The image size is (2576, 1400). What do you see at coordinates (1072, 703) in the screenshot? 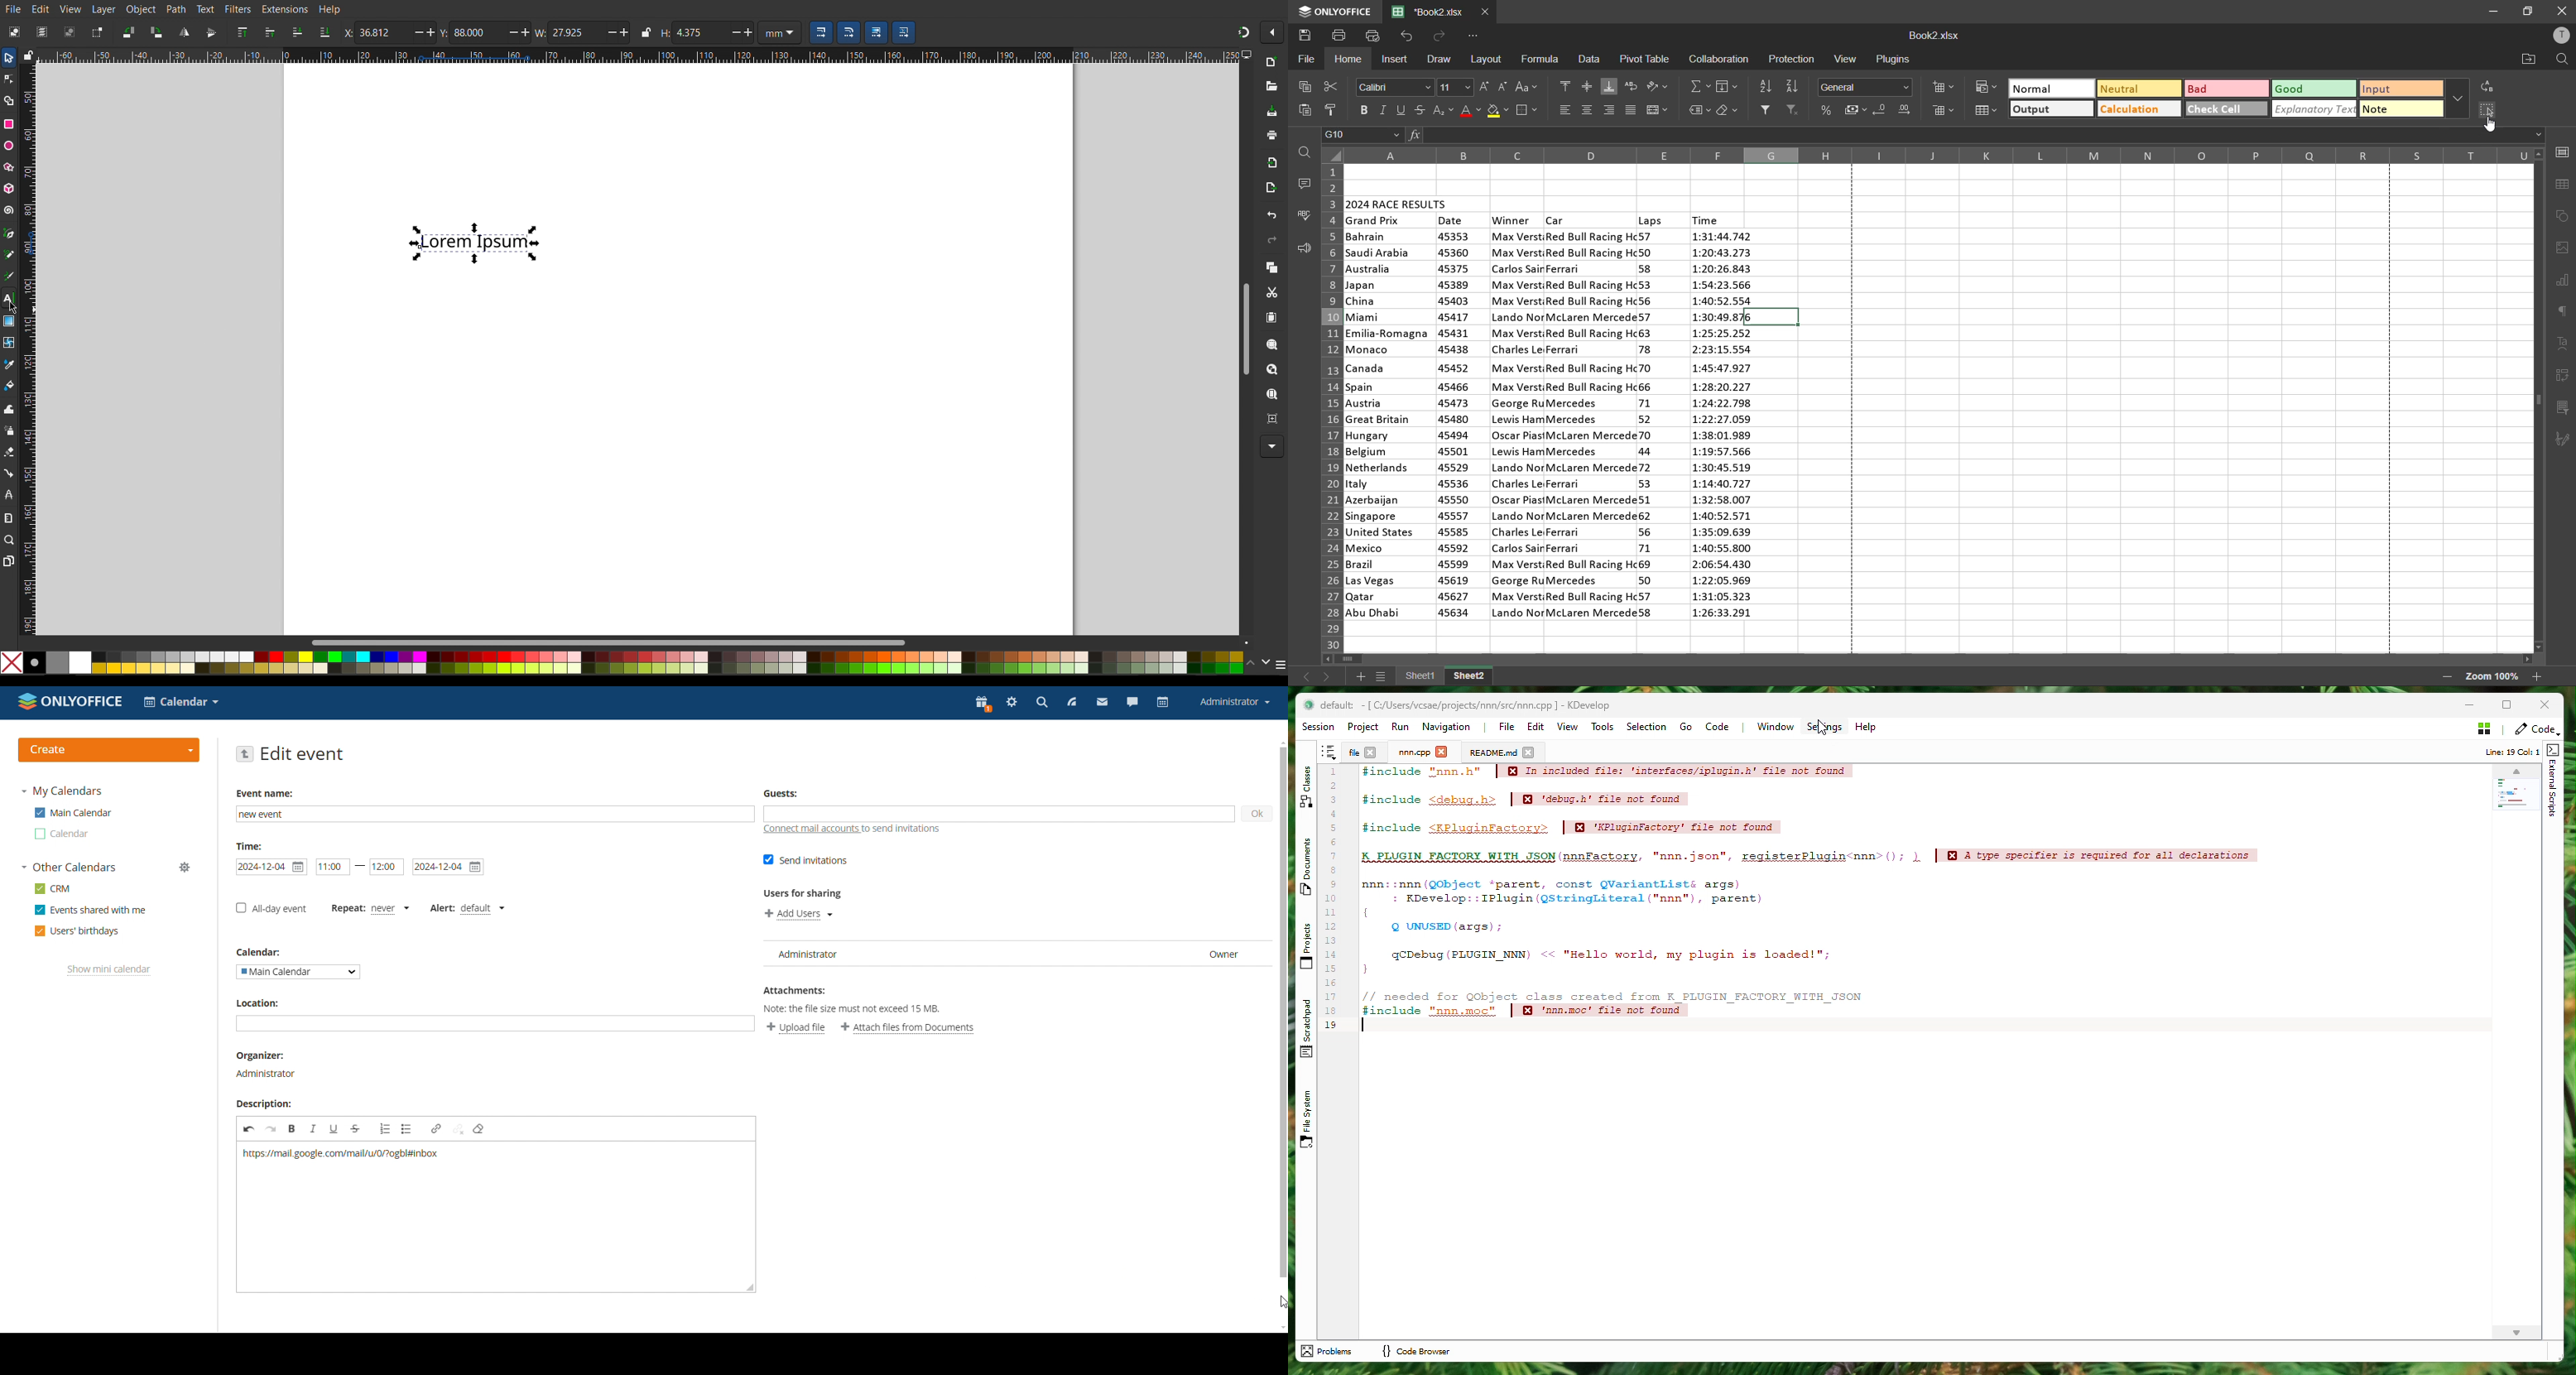
I see `feed` at bounding box center [1072, 703].